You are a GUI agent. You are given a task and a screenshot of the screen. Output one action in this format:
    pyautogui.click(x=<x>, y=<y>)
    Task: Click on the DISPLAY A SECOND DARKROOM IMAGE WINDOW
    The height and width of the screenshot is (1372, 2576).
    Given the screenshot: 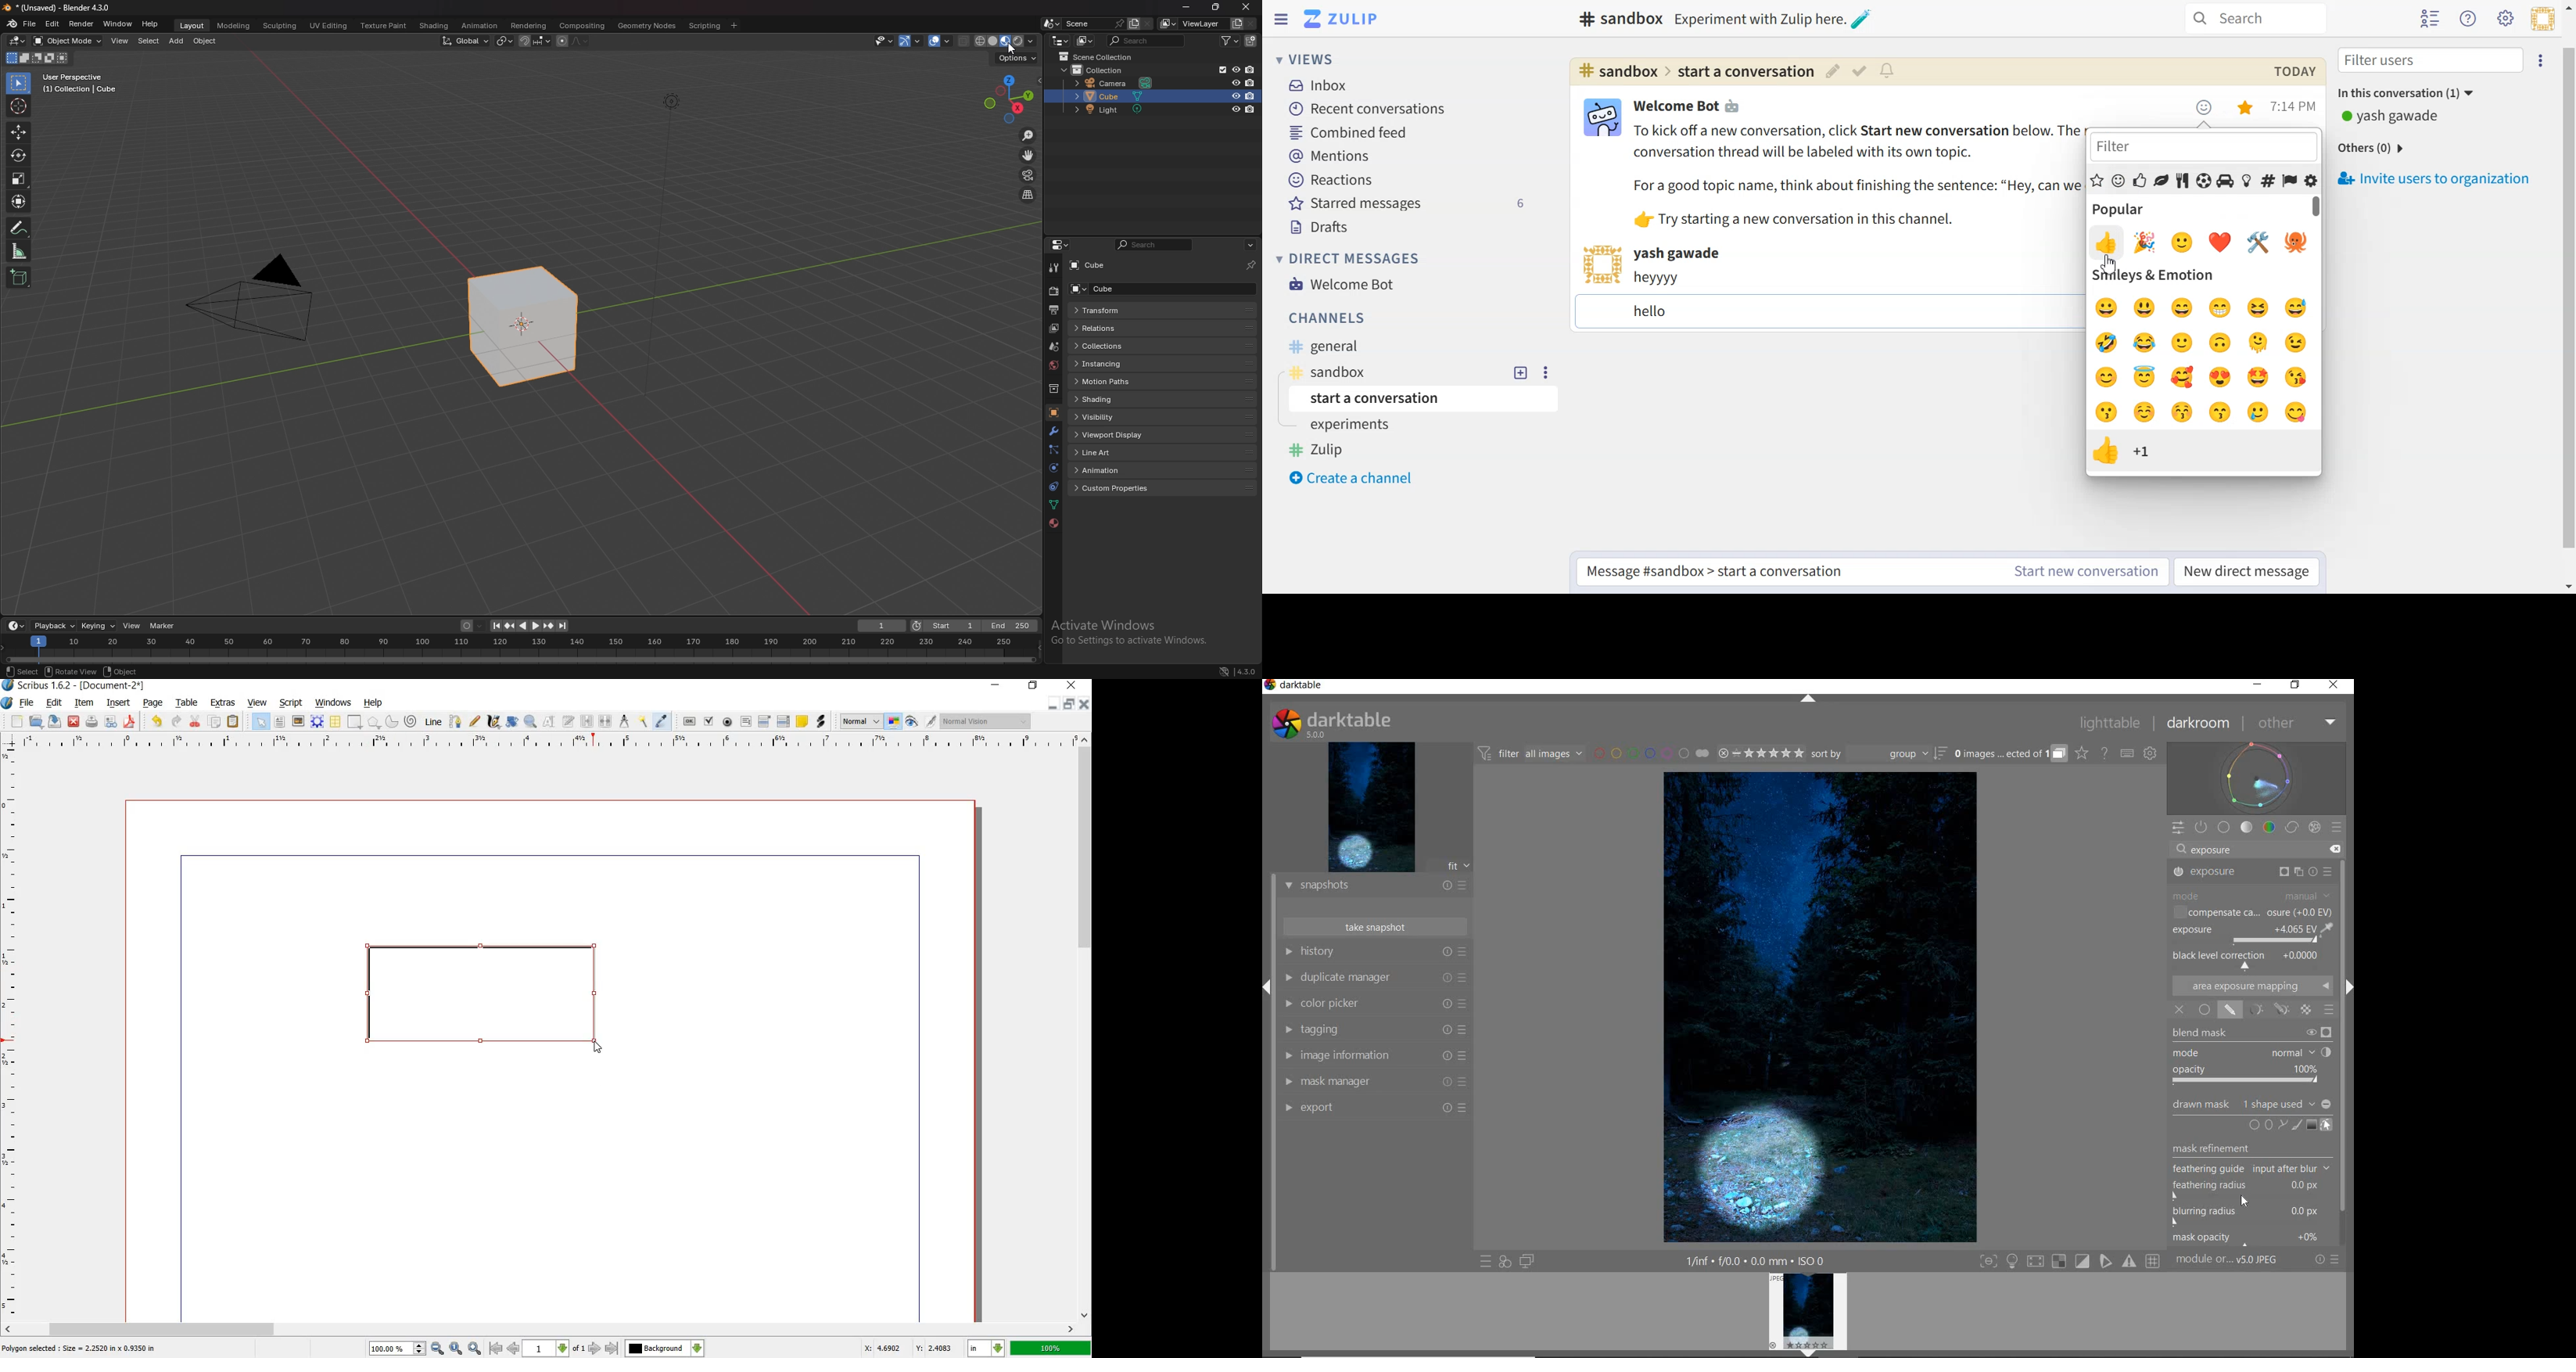 What is the action you would take?
    pyautogui.click(x=1529, y=1261)
    